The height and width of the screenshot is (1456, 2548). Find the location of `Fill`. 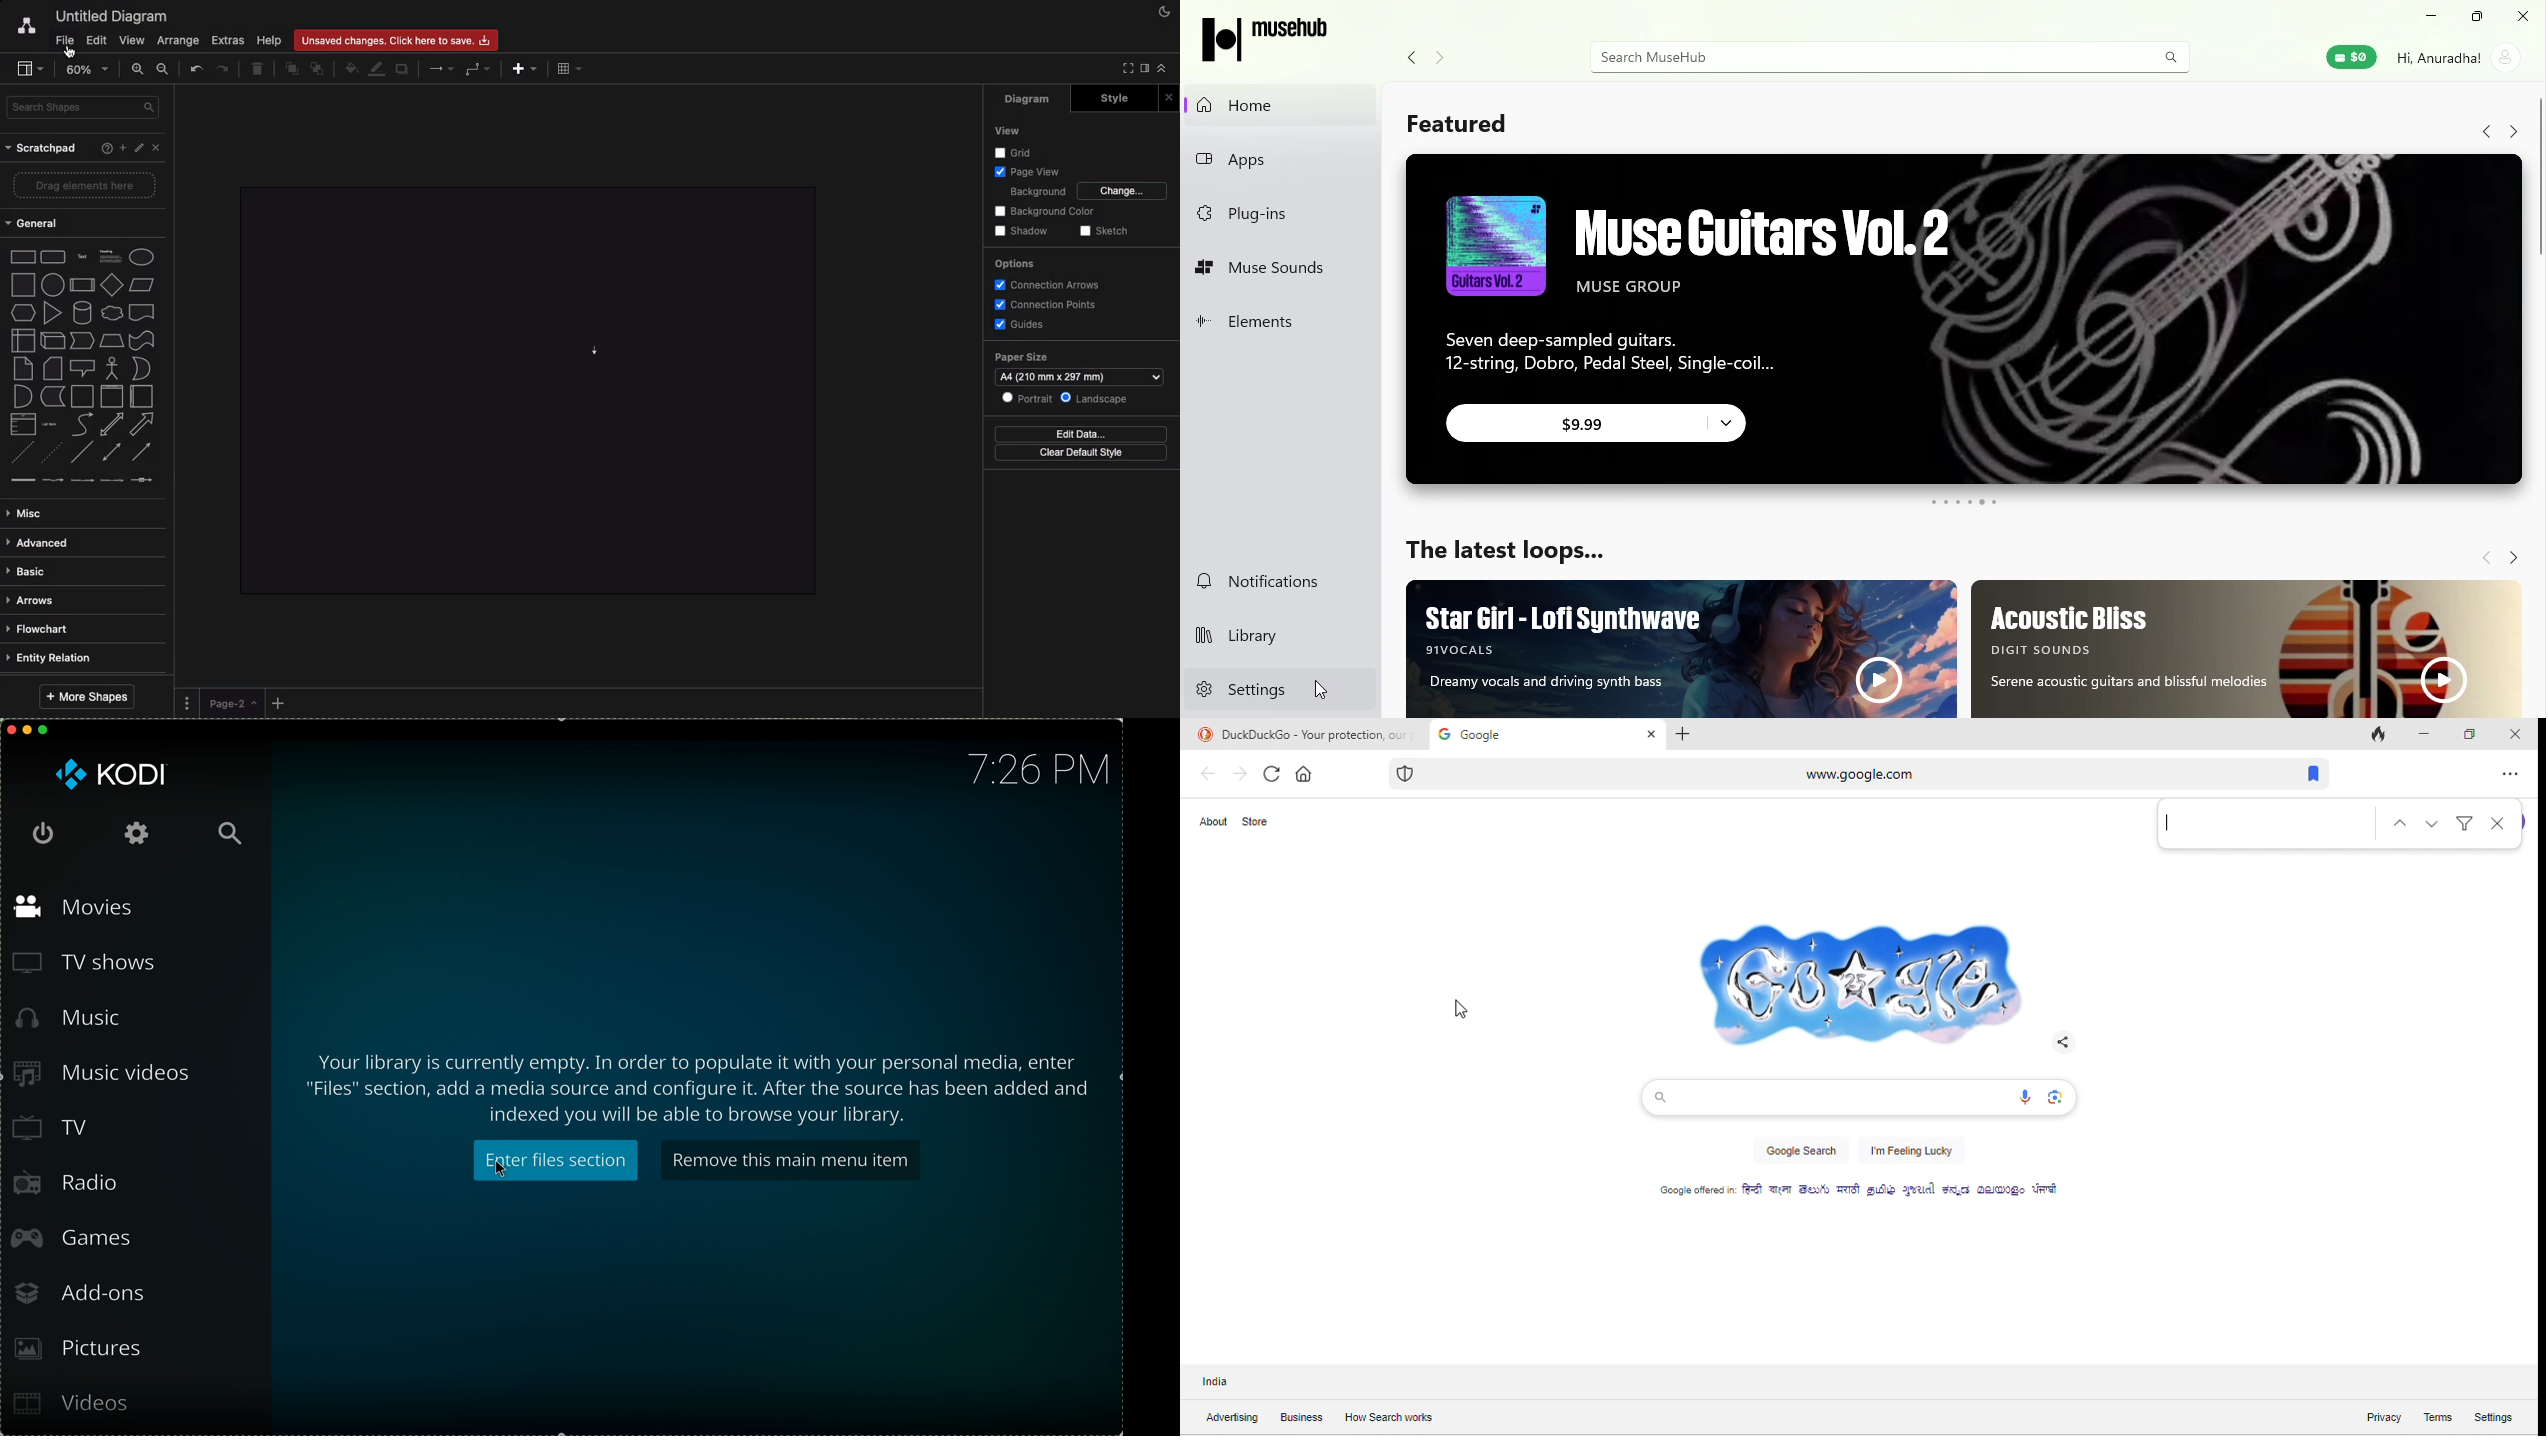

Fill is located at coordinates (350, 69).